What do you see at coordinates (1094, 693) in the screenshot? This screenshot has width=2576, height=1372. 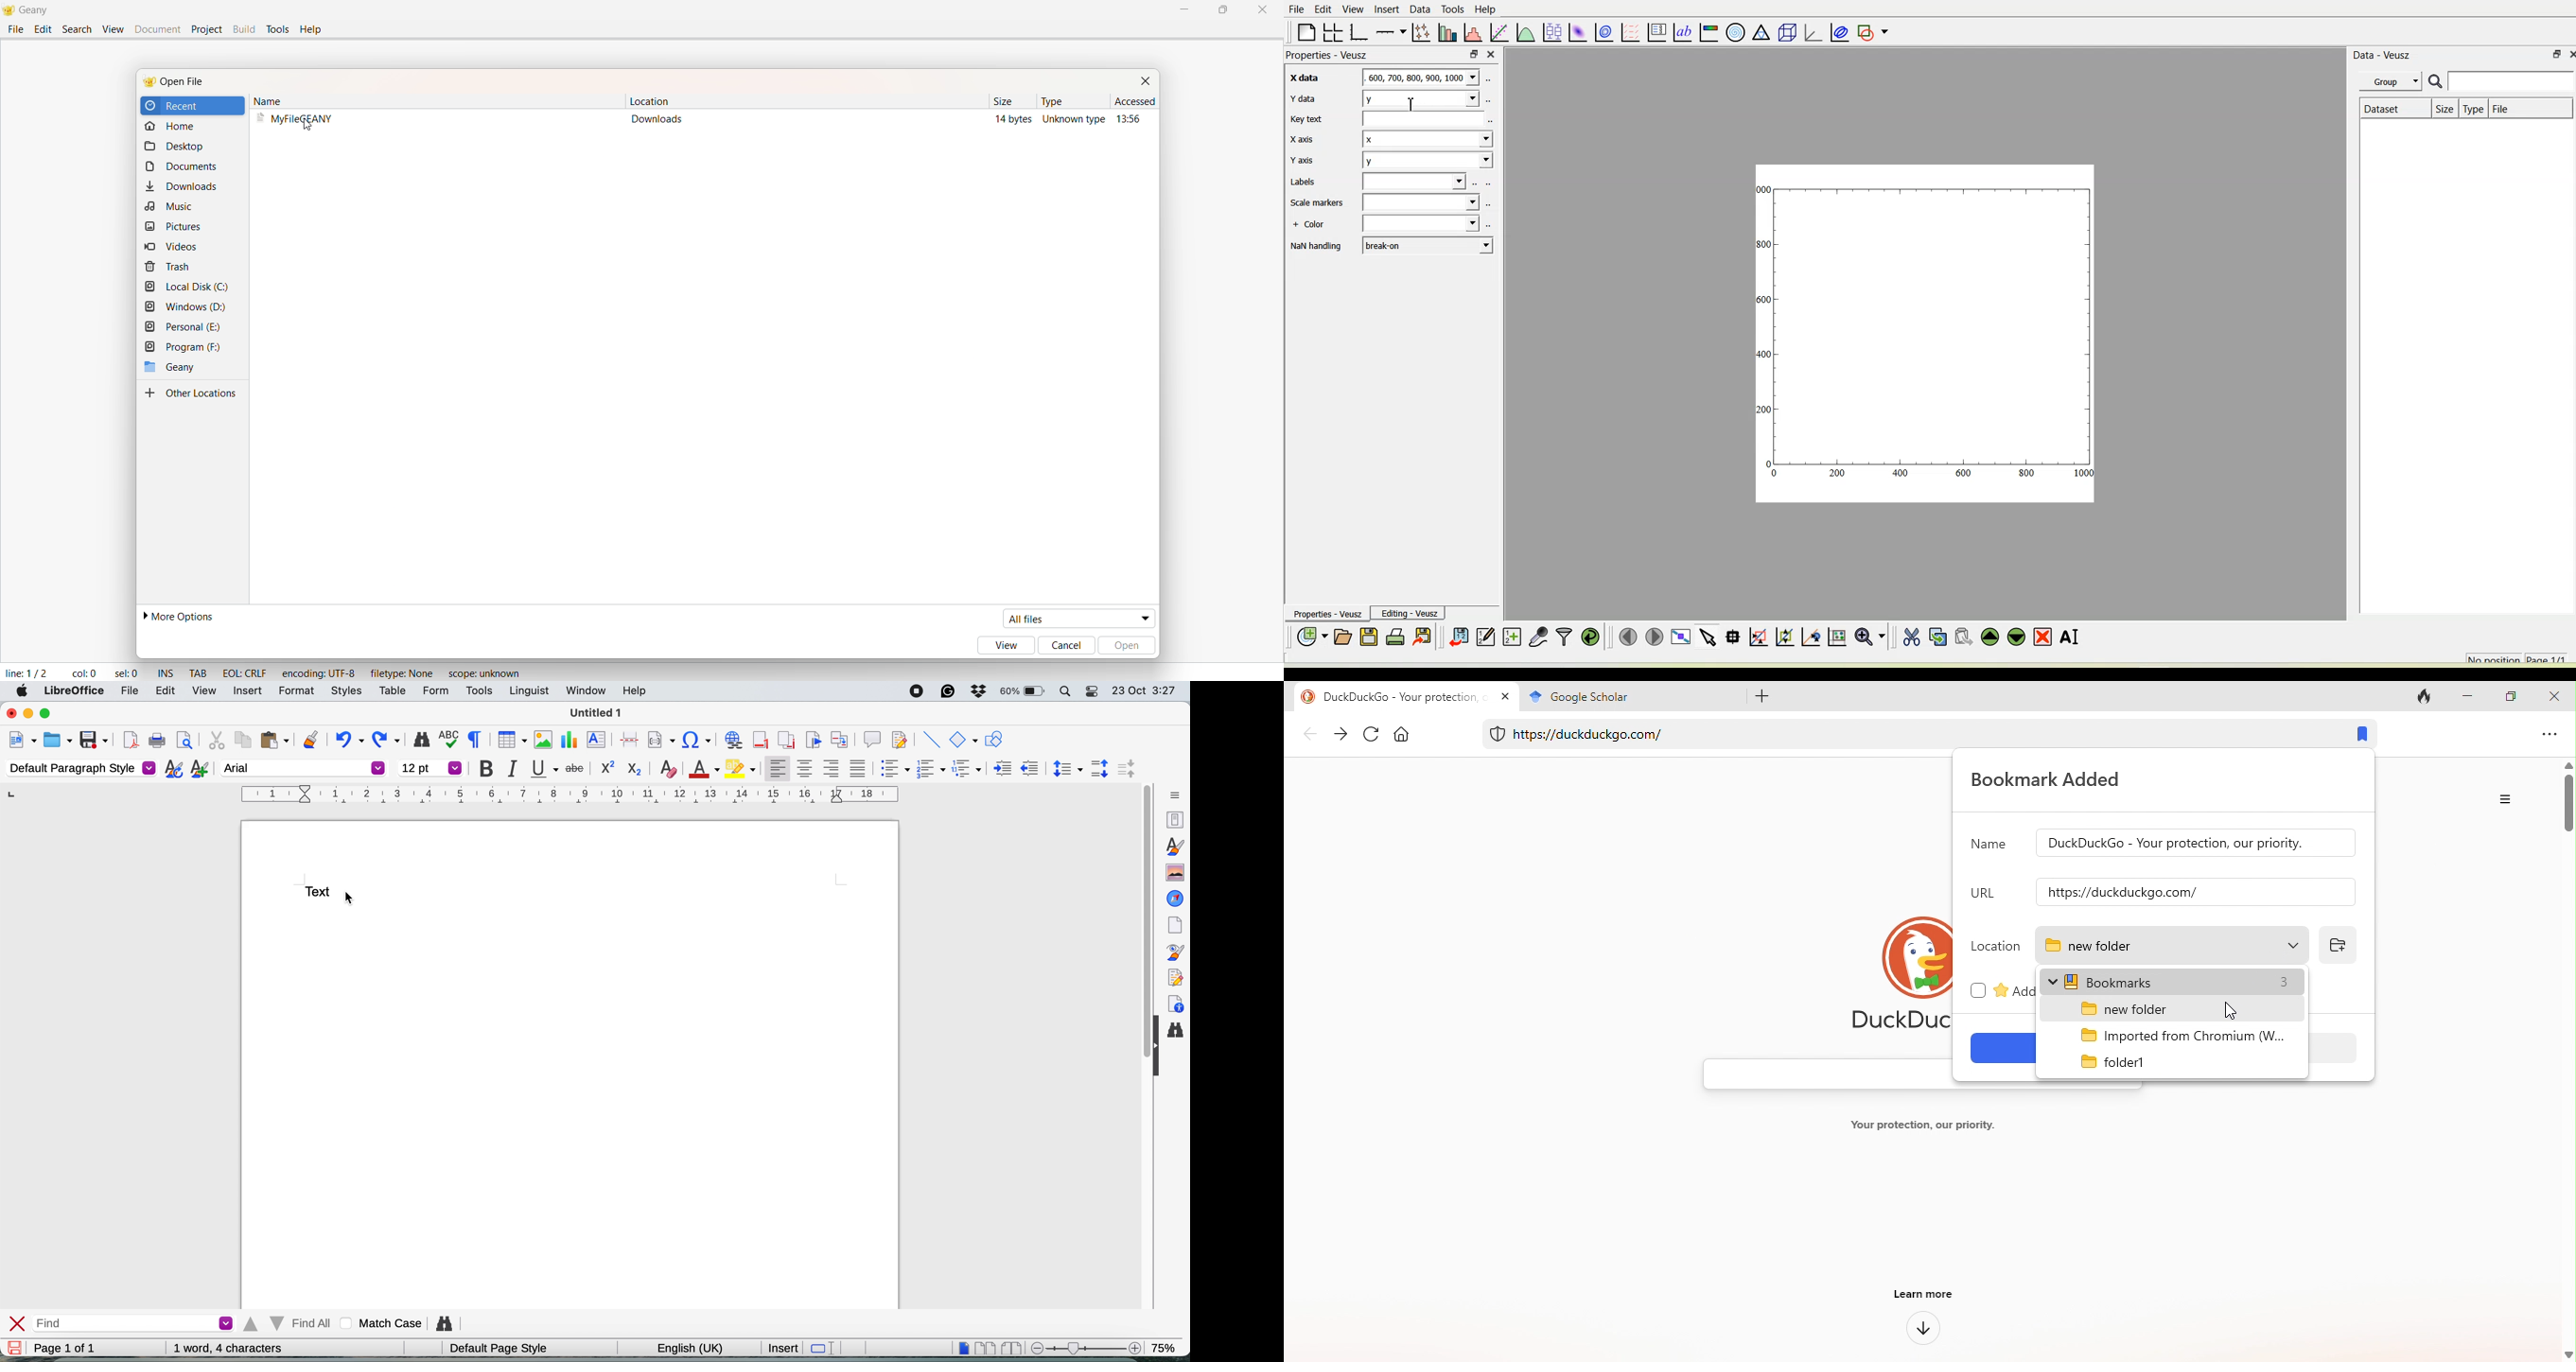 I see `control center` at bounding box center [1094, 693].